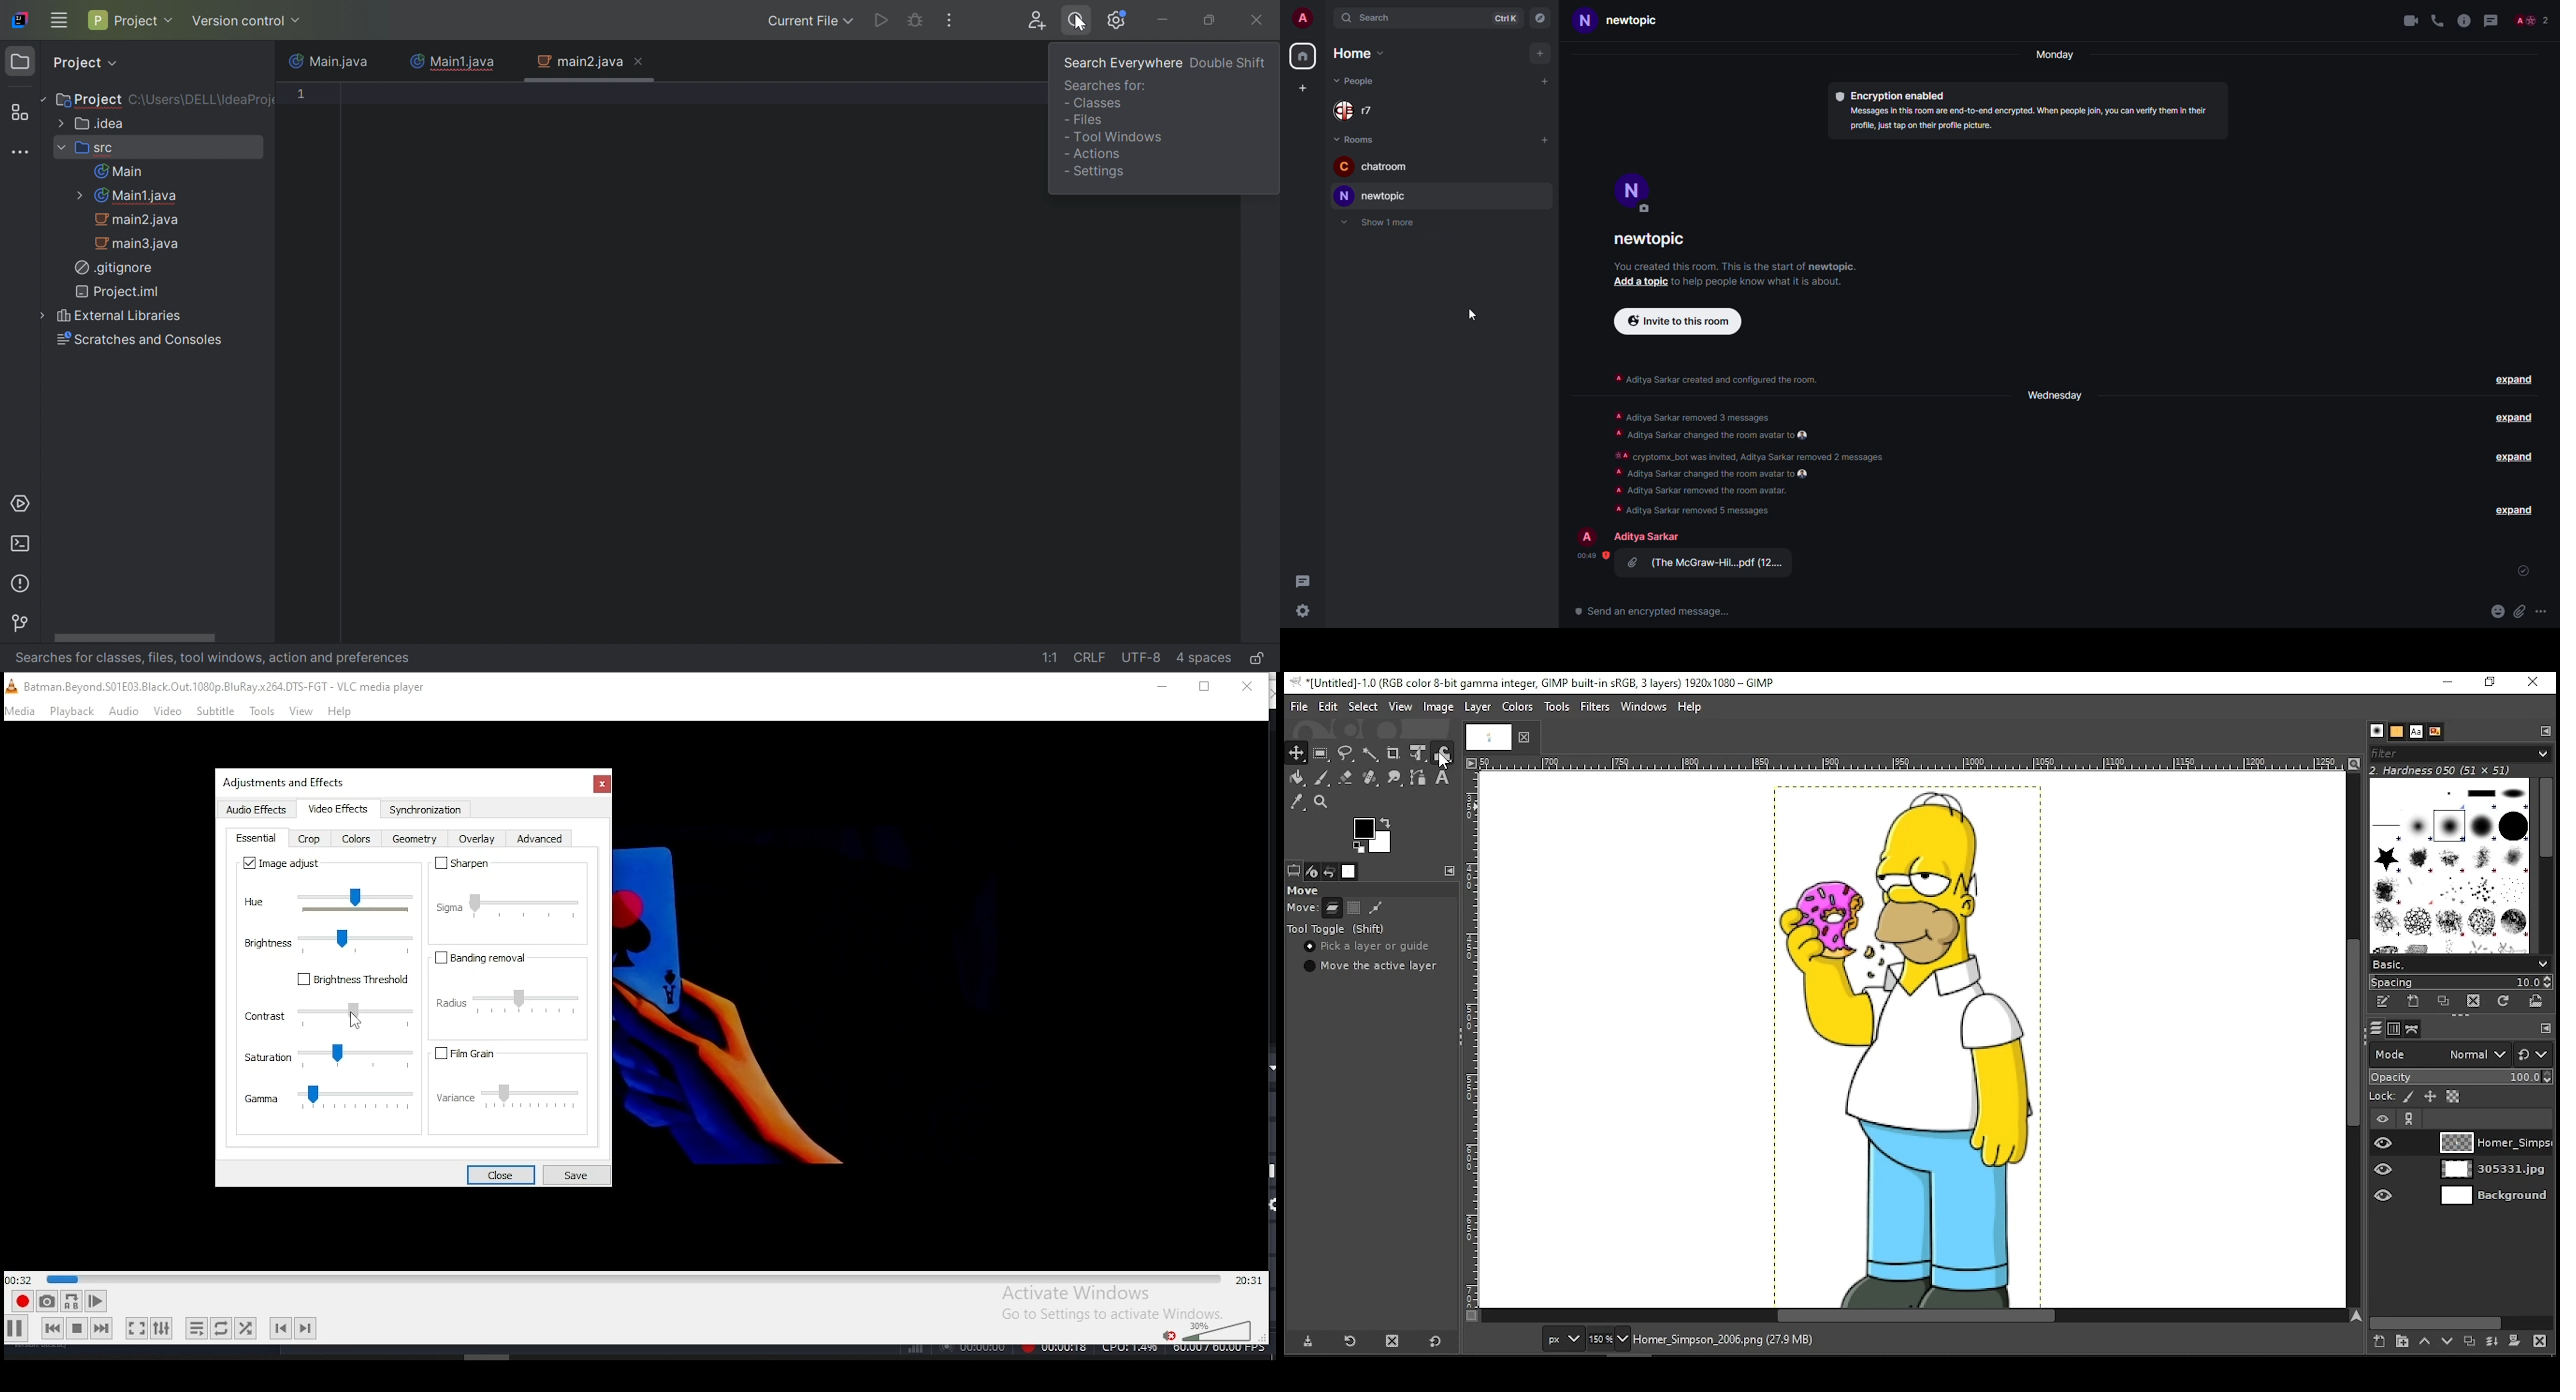  I want to click on banding removal on/off, so click(487, 958).